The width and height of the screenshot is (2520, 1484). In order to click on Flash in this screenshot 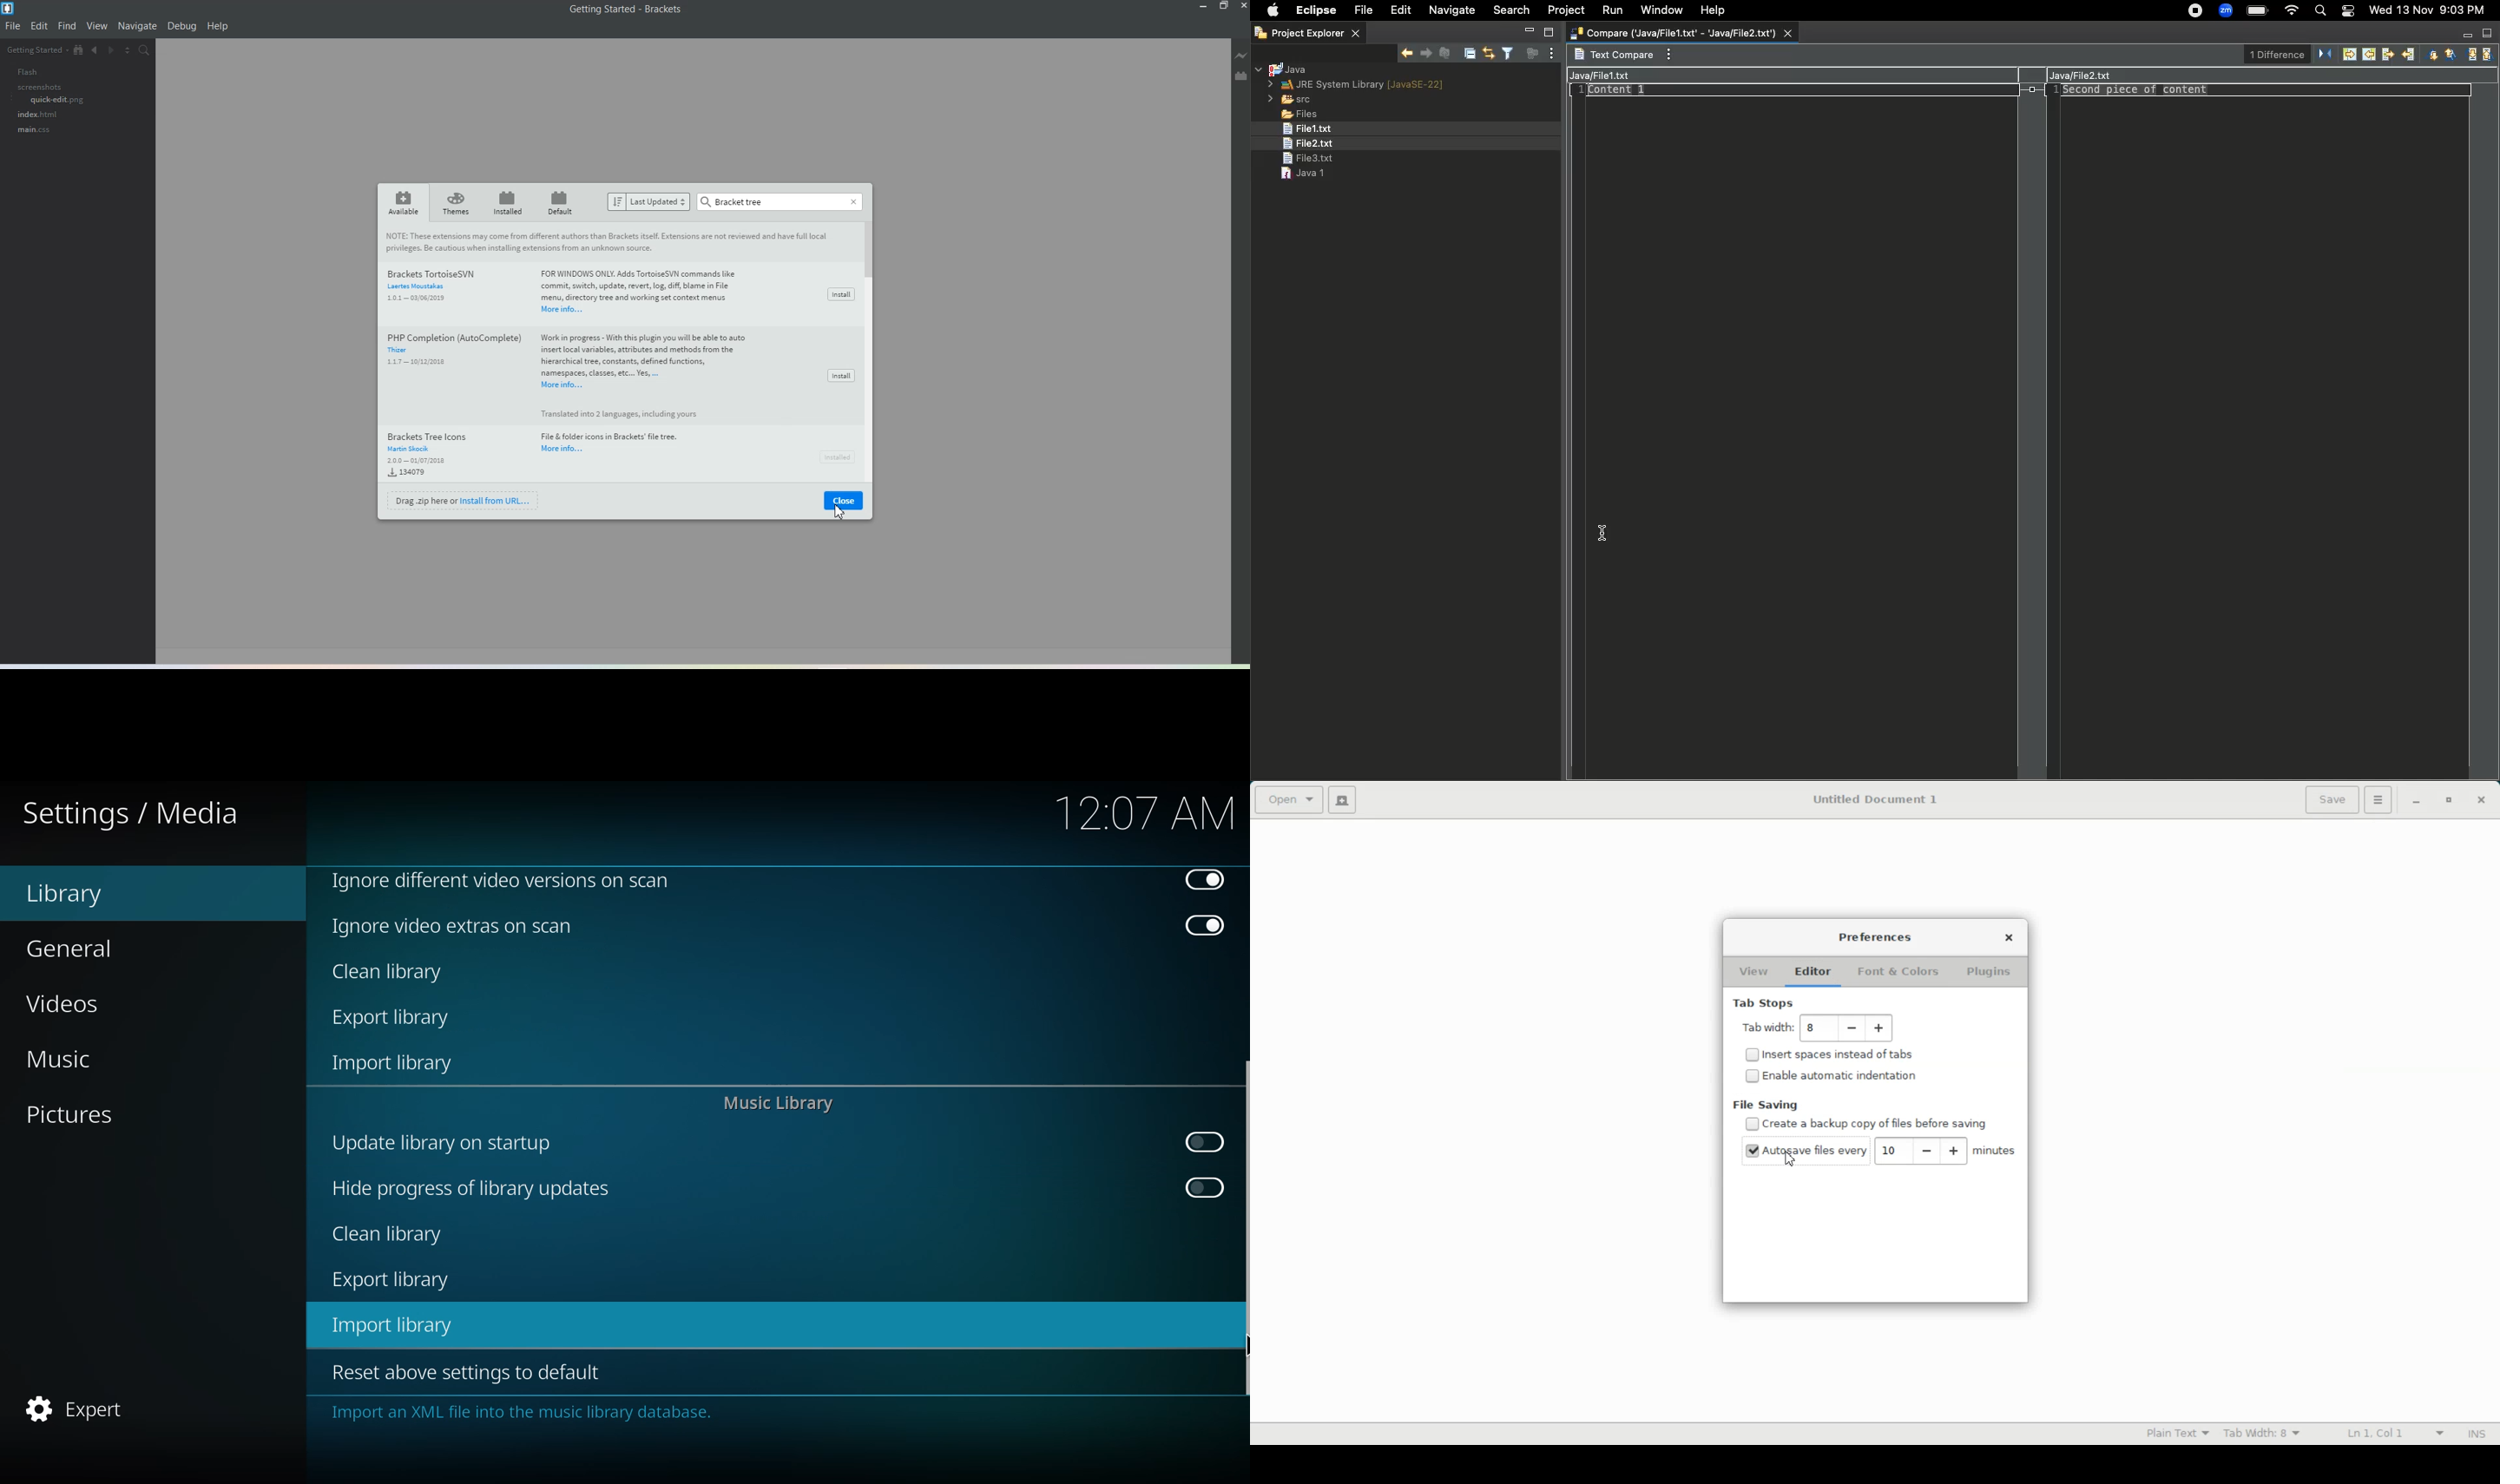, I will do `click(20, 72)`.